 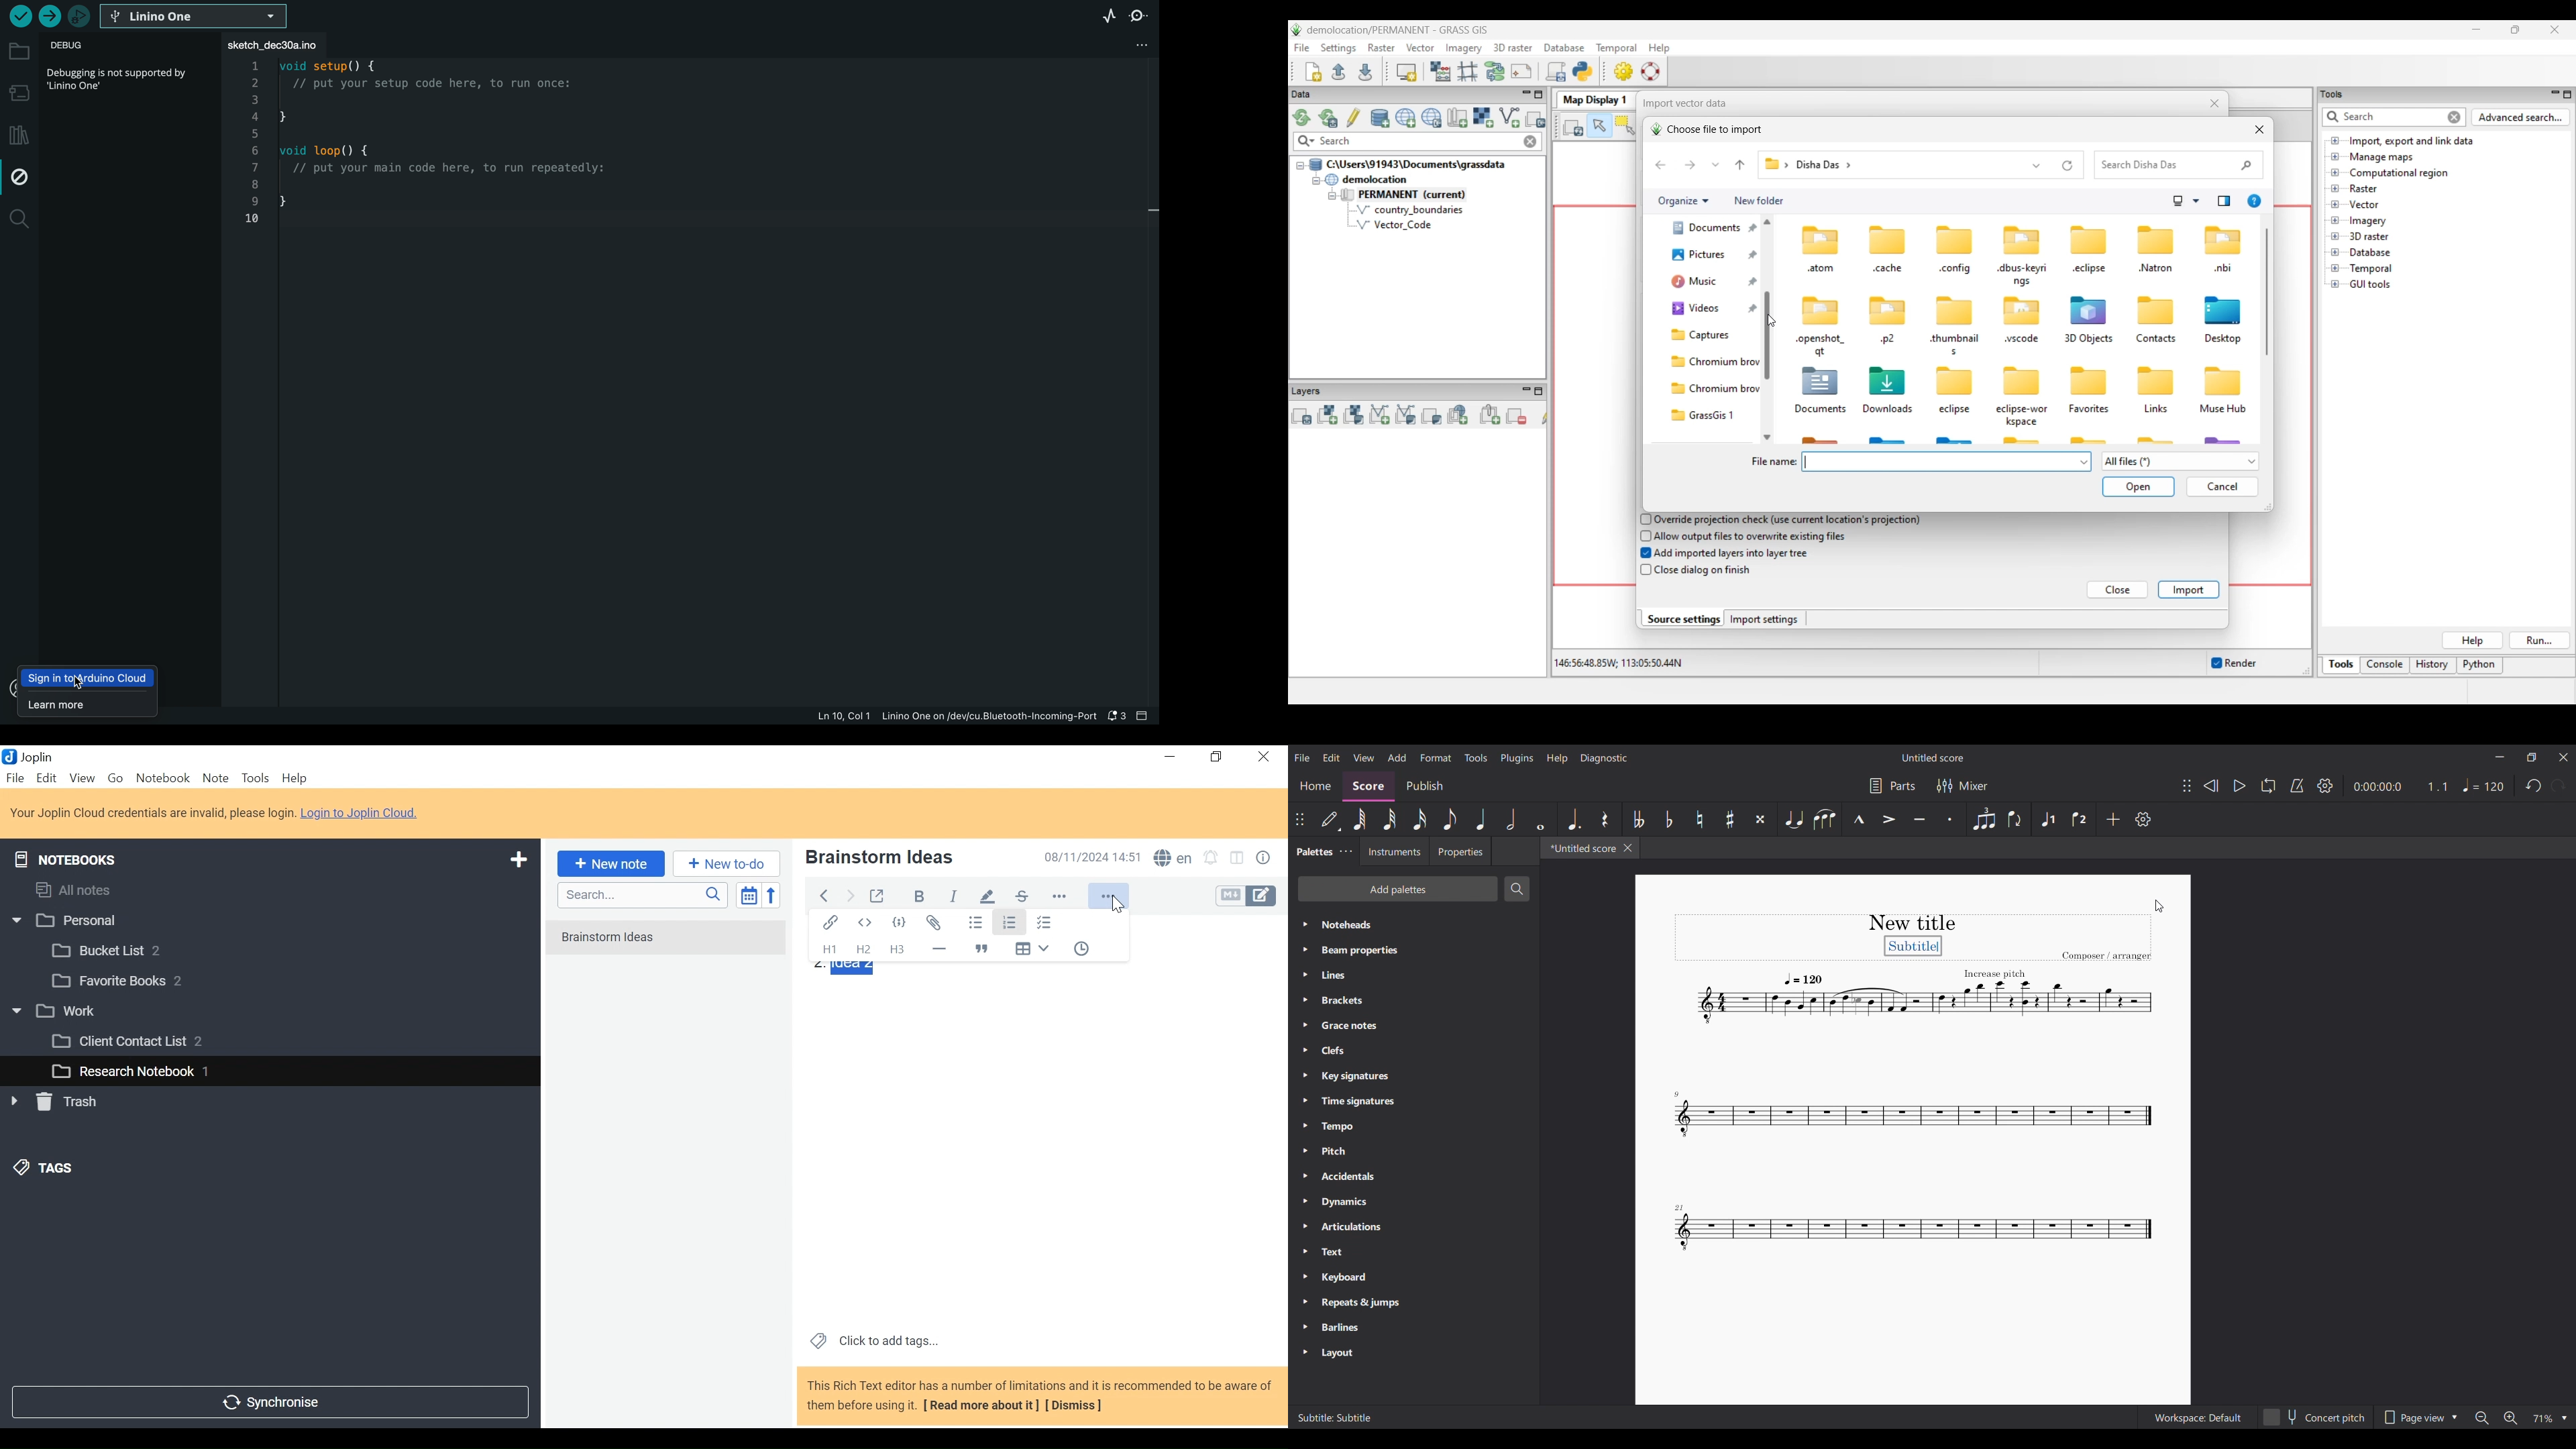 What do you see at coordinates (1793, 819) in the screenshot?
I see `Tie` at bounding box center [1793, 819].